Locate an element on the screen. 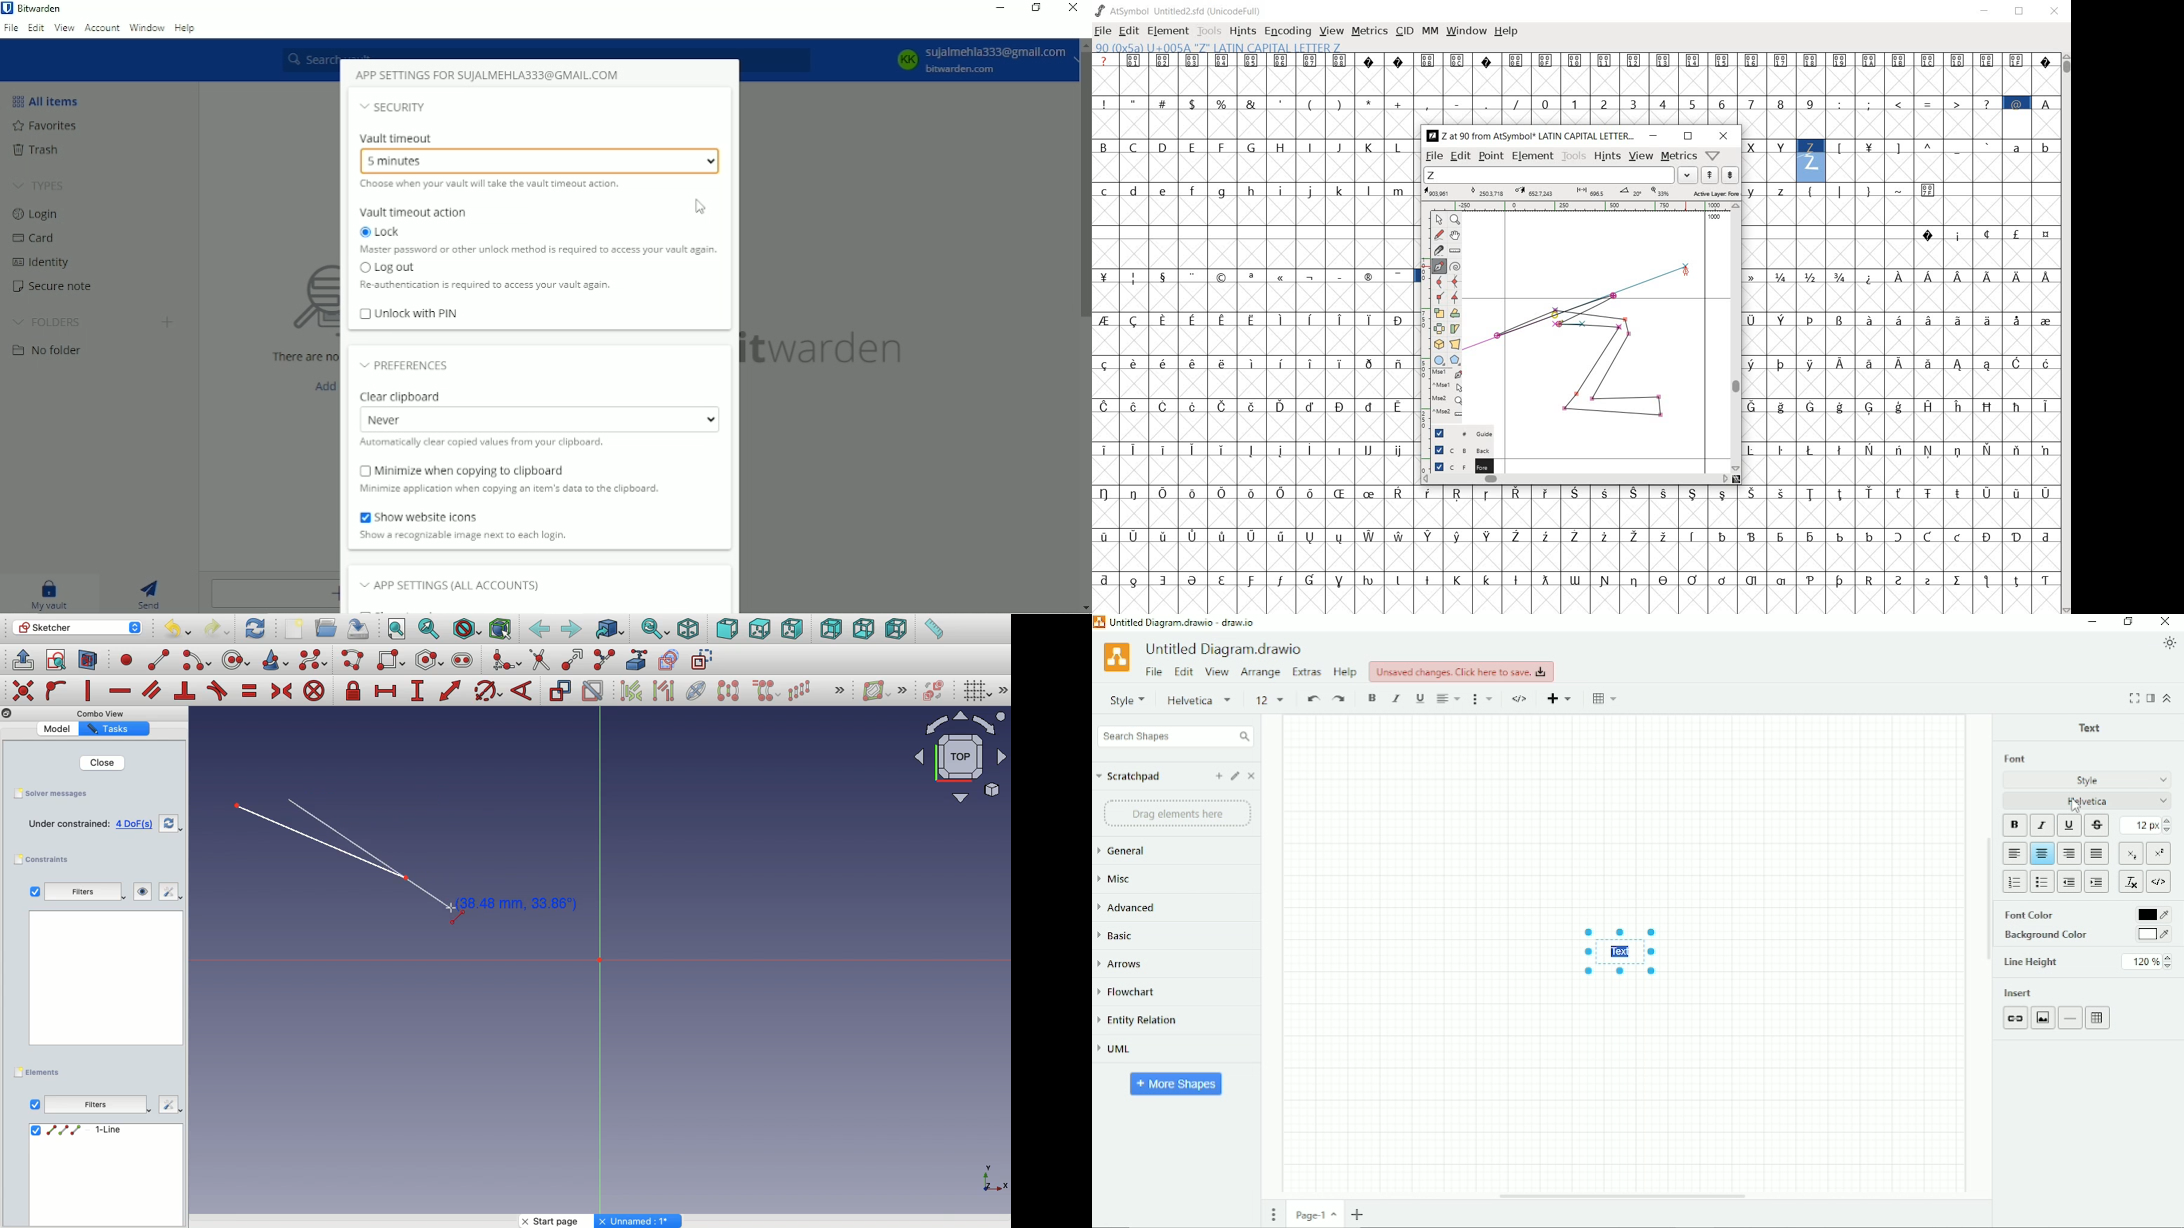   is located at coordinates (954, 763).